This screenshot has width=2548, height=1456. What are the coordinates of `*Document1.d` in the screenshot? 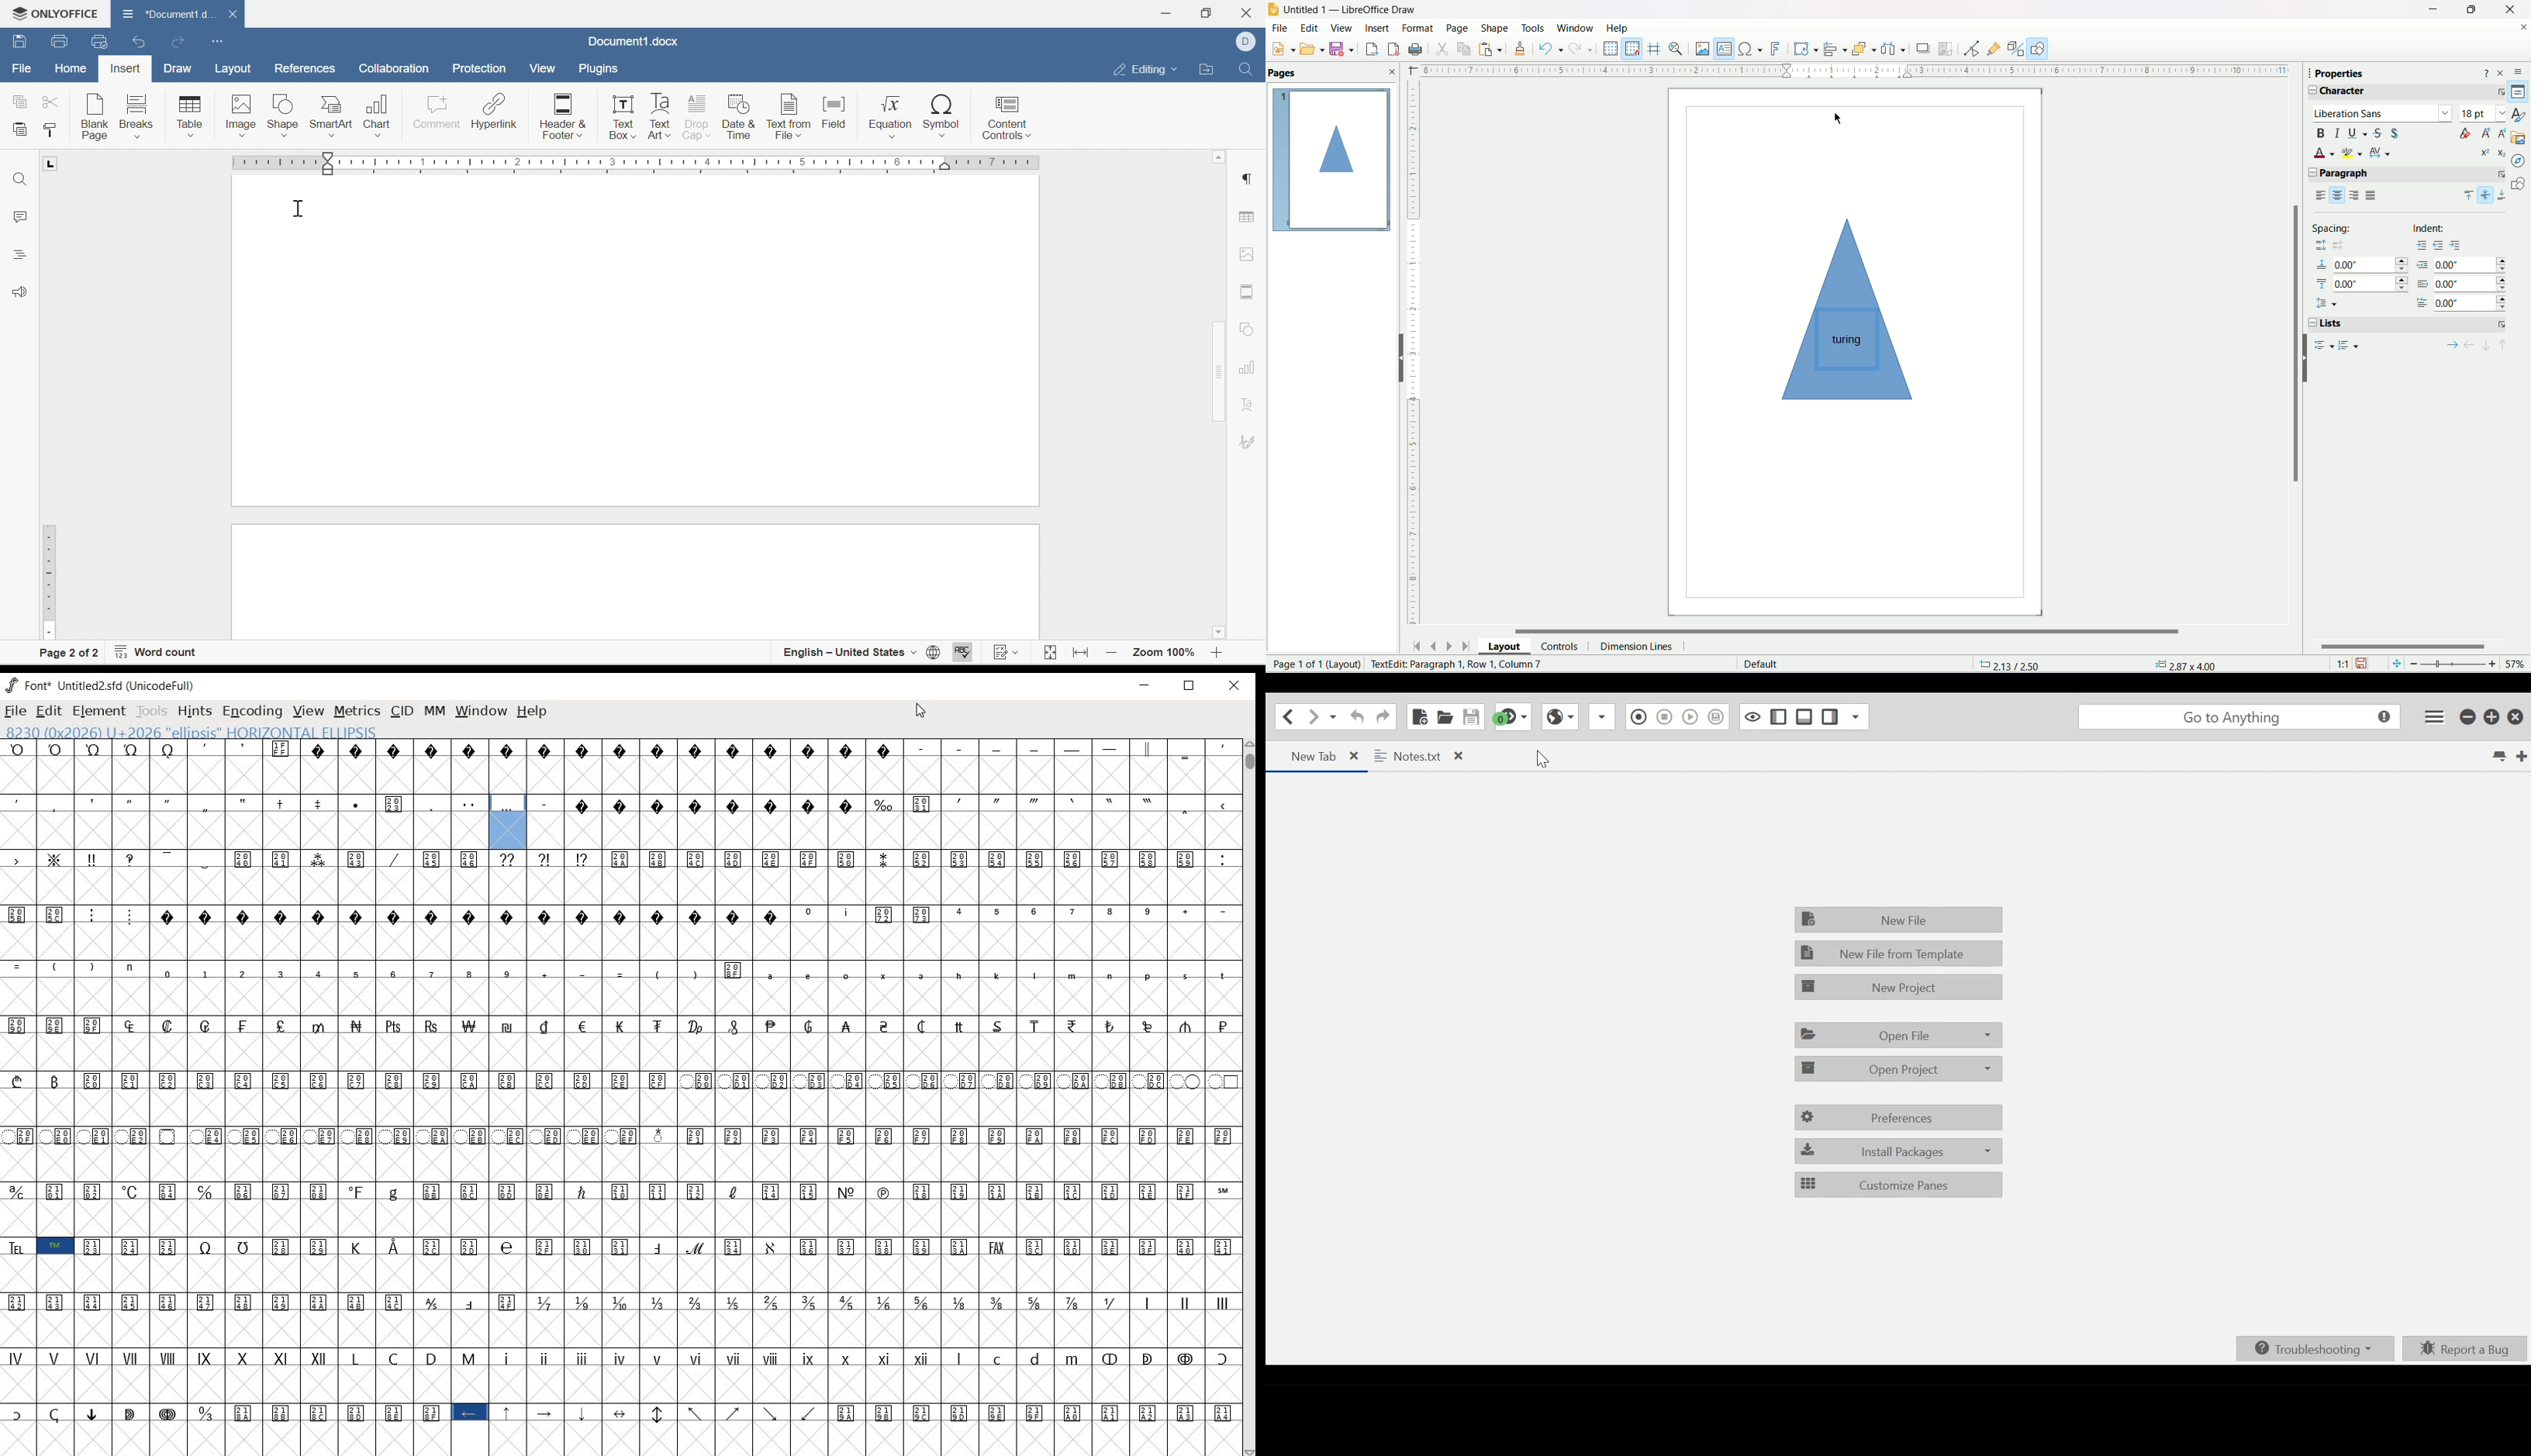 It's located at (180, 14).